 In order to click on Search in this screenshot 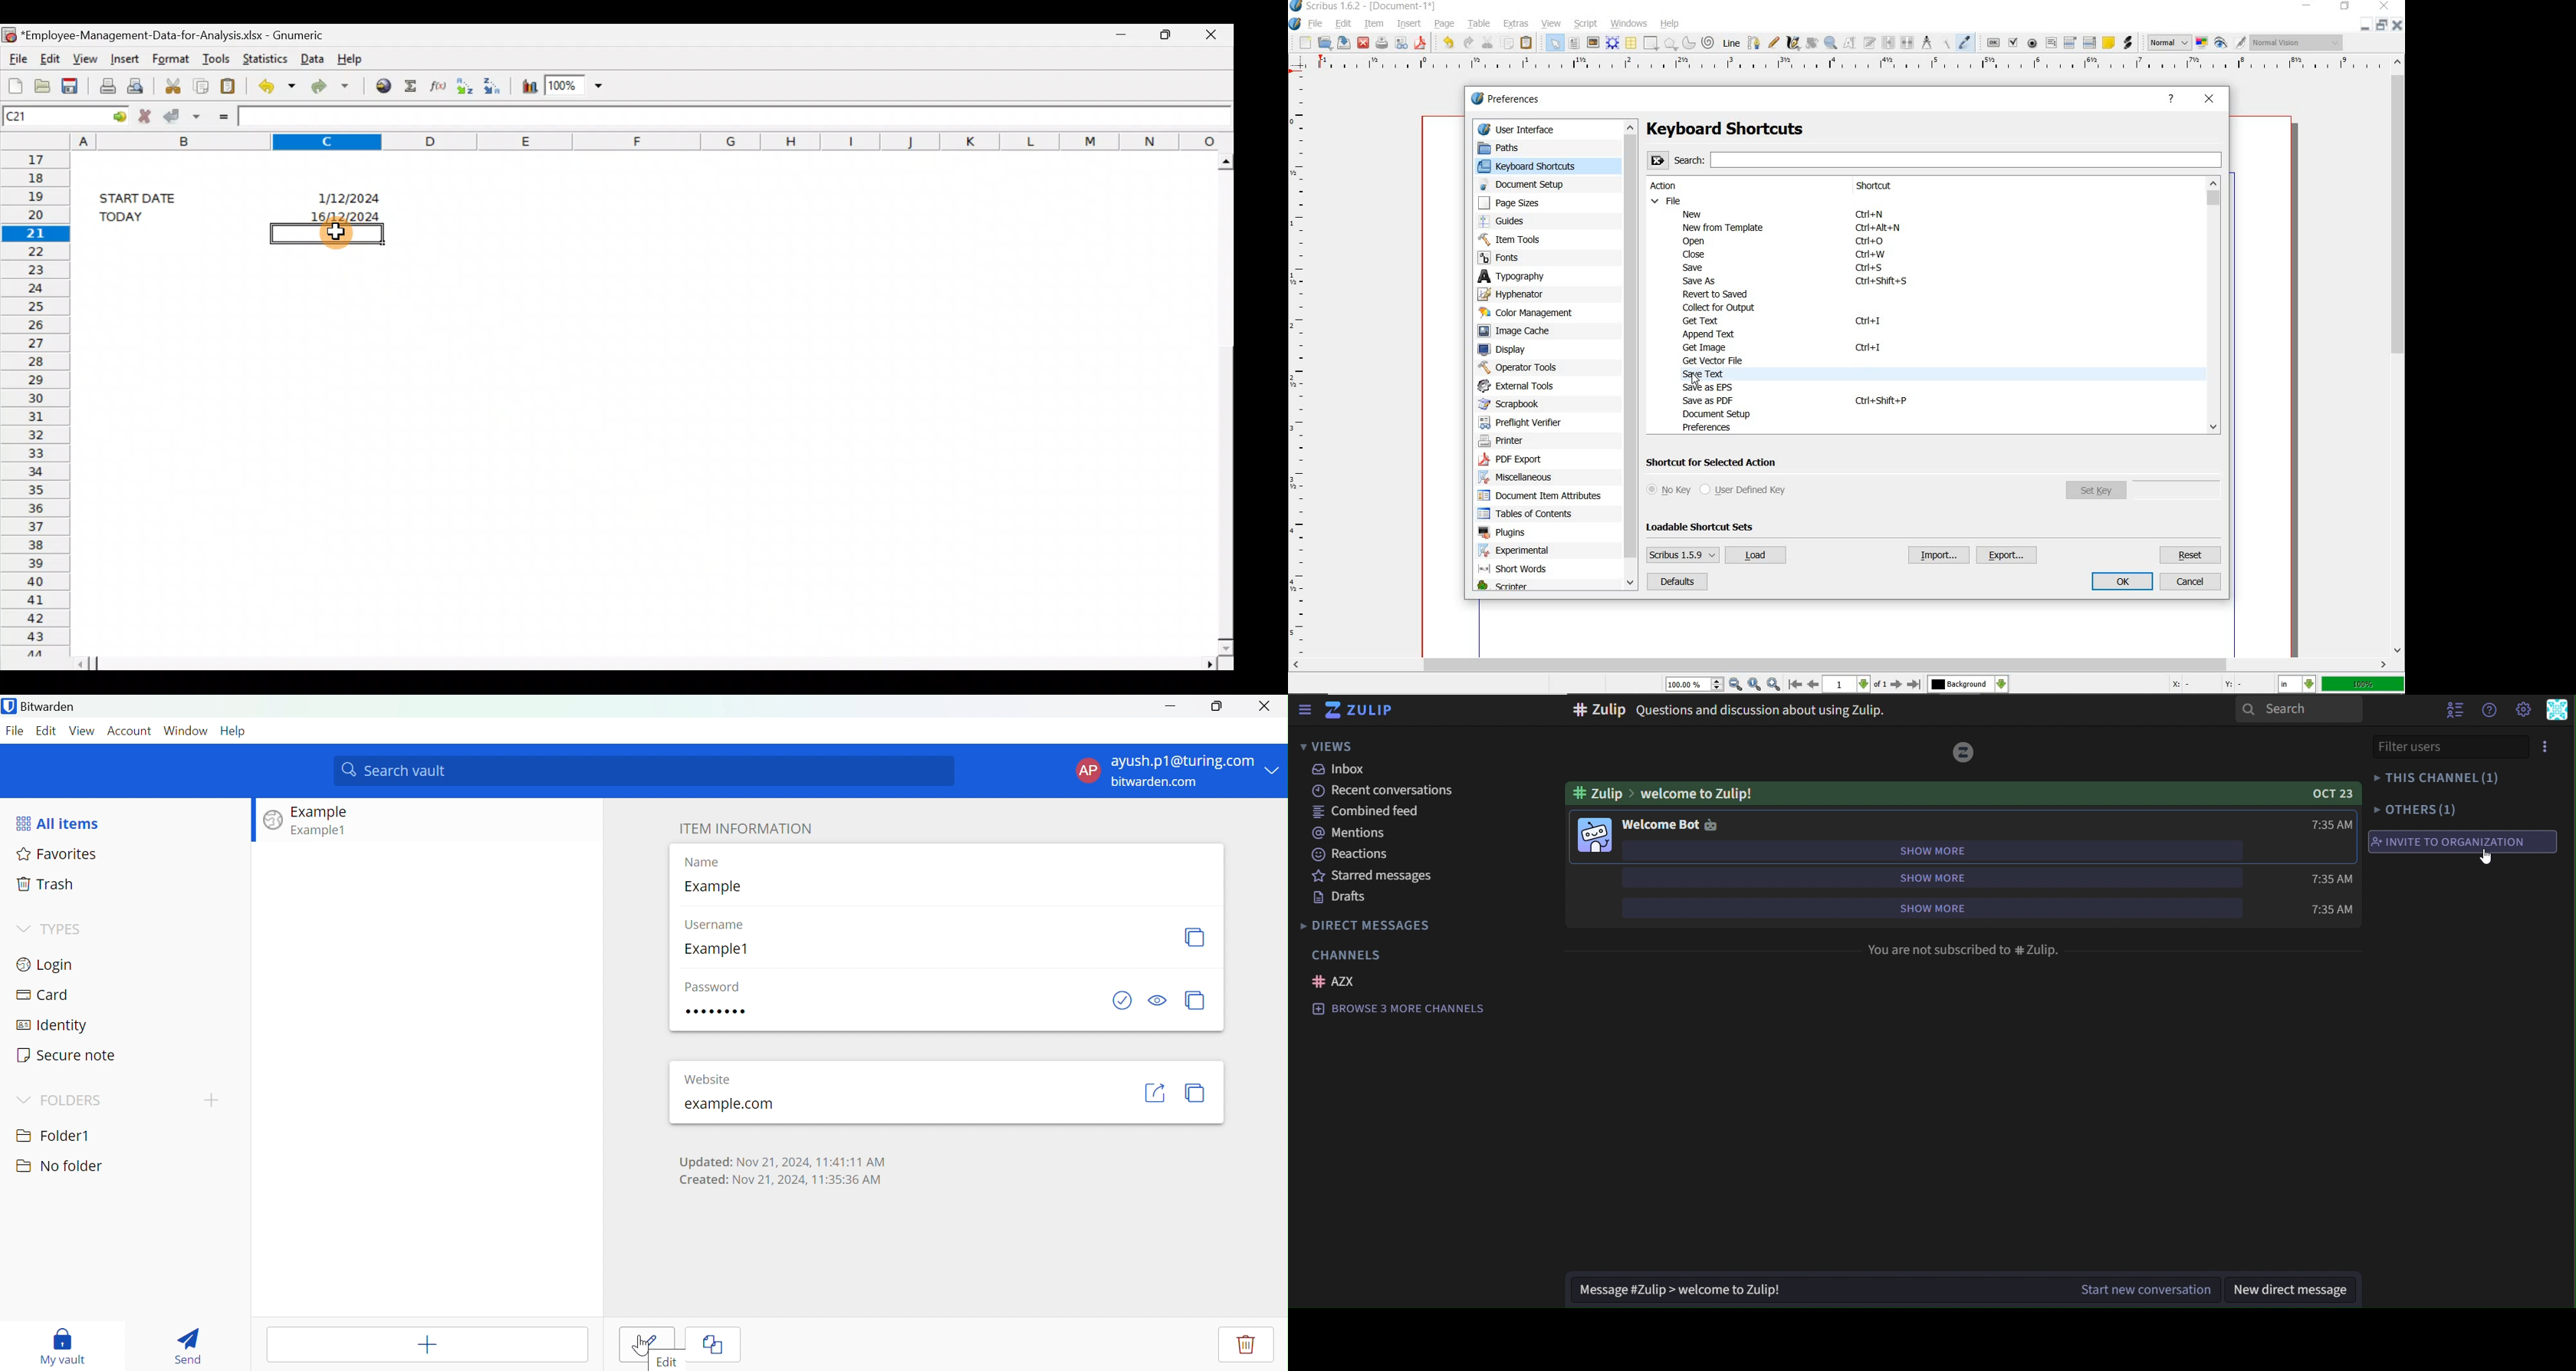, I will do `click(1935, 159)`.